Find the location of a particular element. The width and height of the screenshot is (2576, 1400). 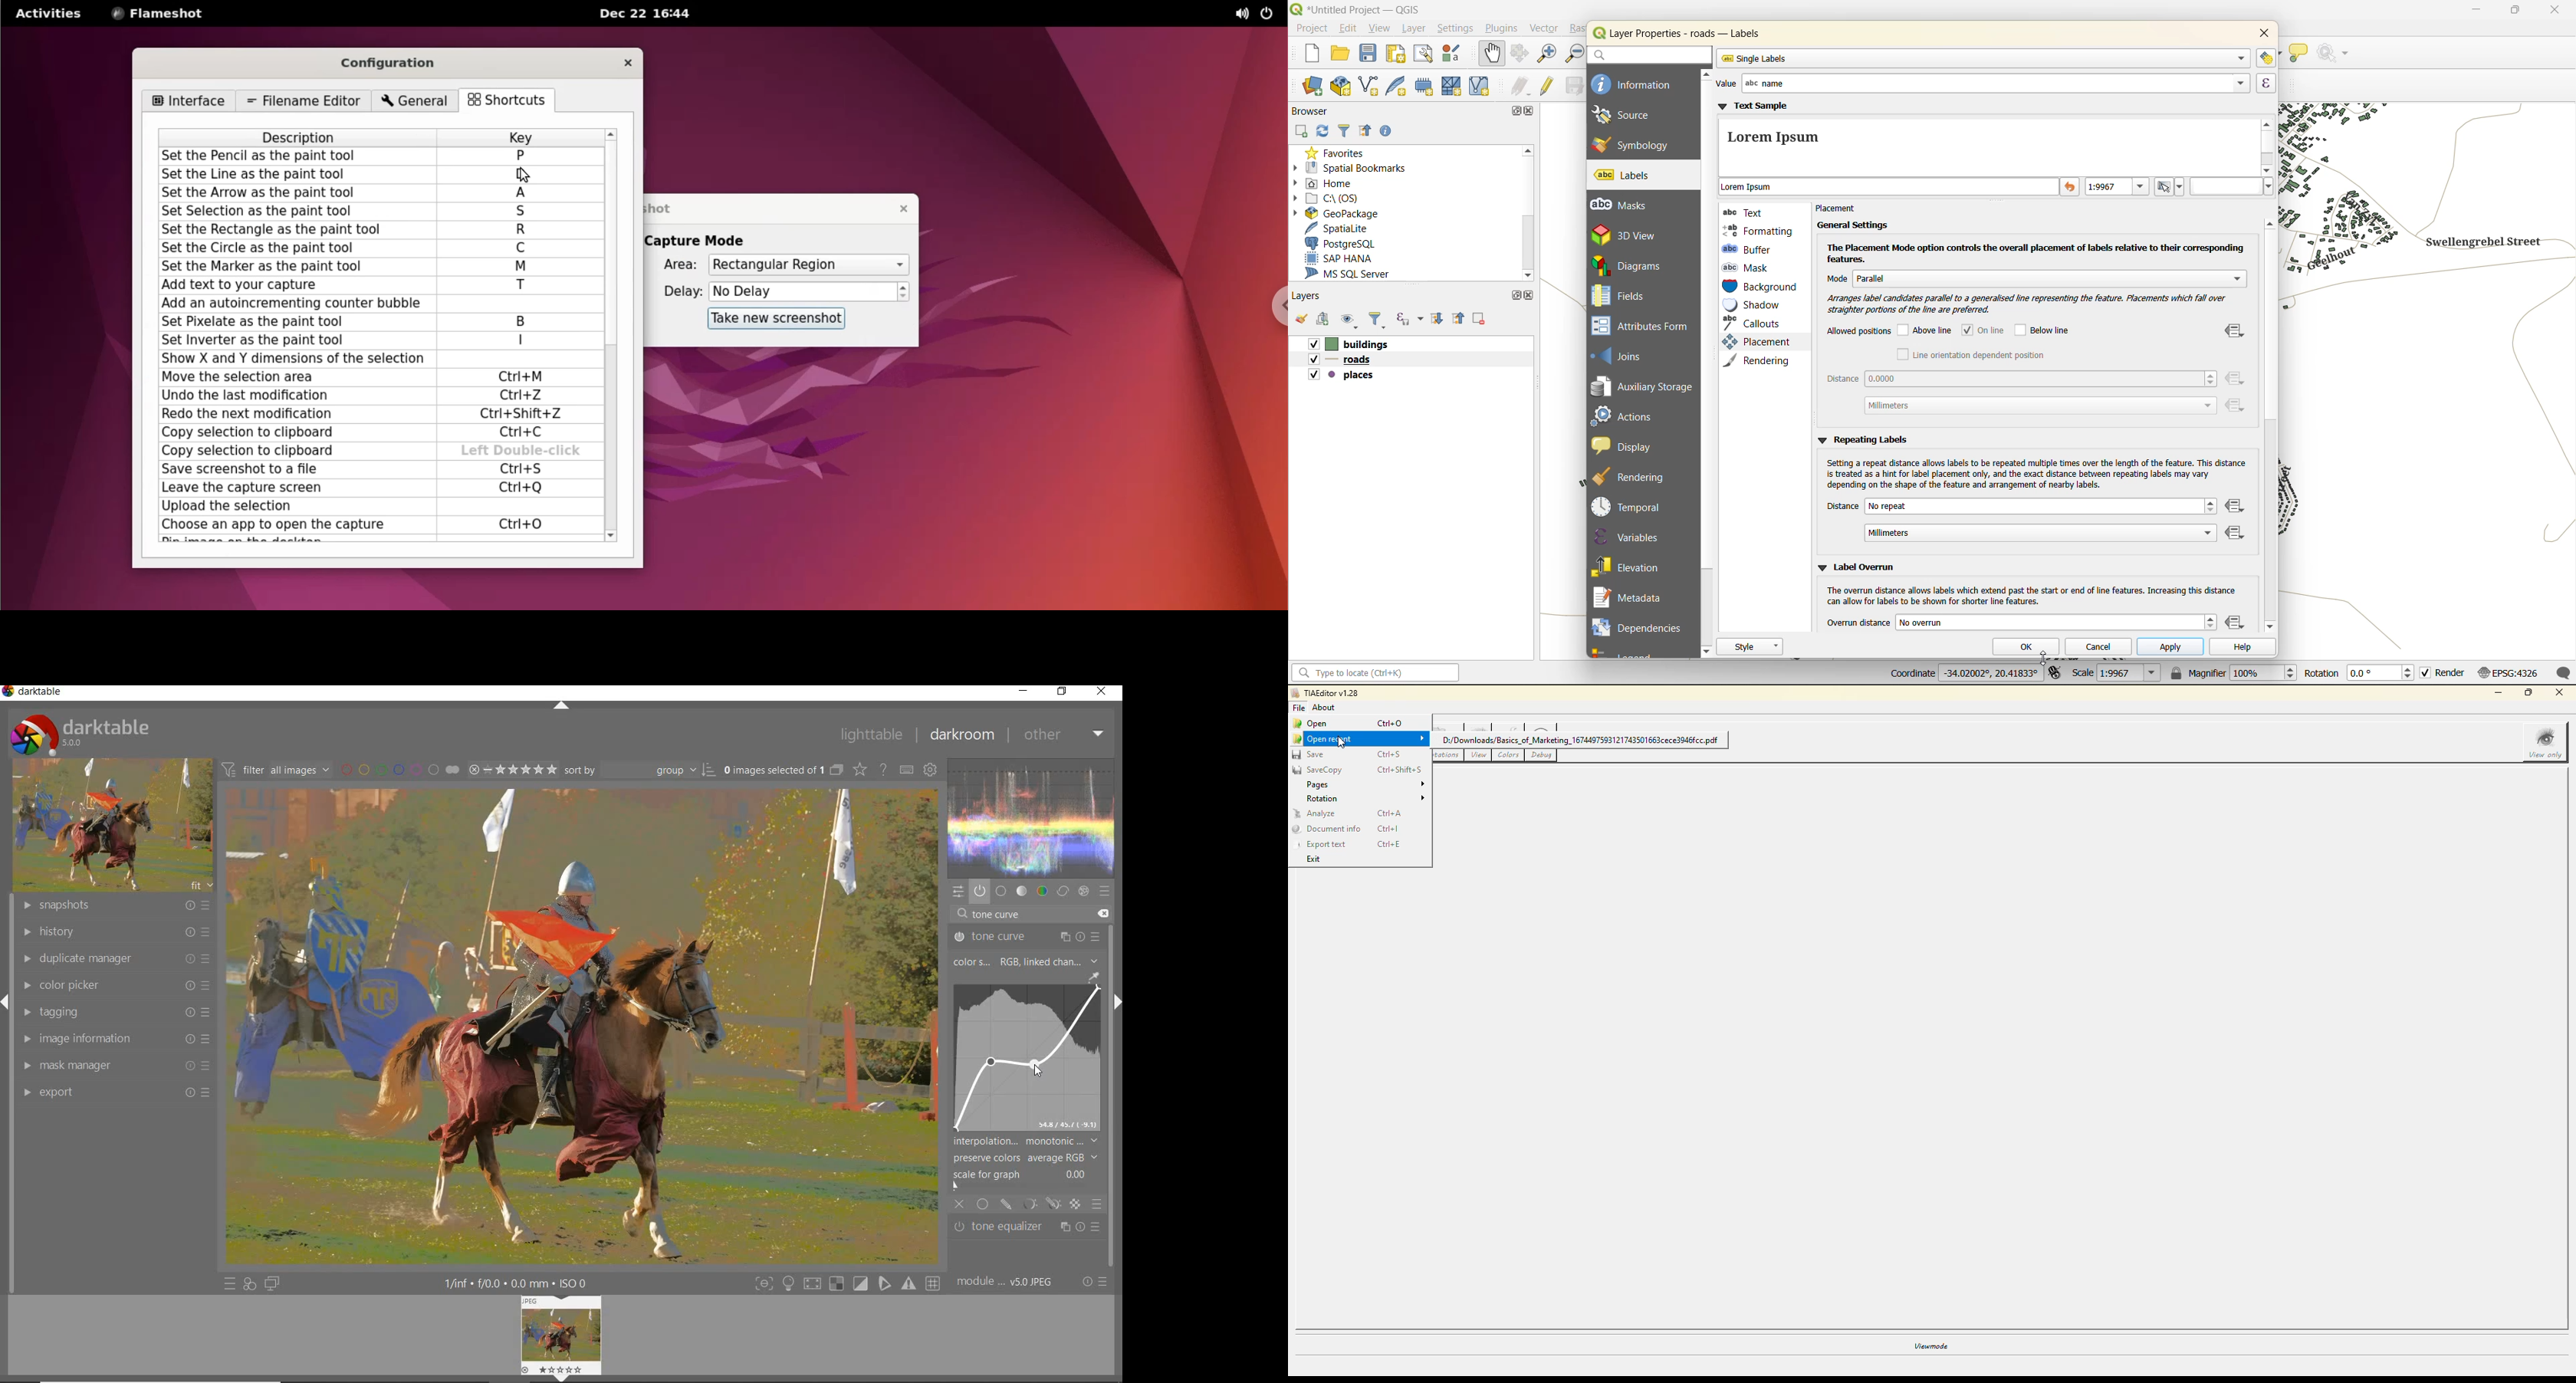

selected image is located at coordinates (580, 1025).